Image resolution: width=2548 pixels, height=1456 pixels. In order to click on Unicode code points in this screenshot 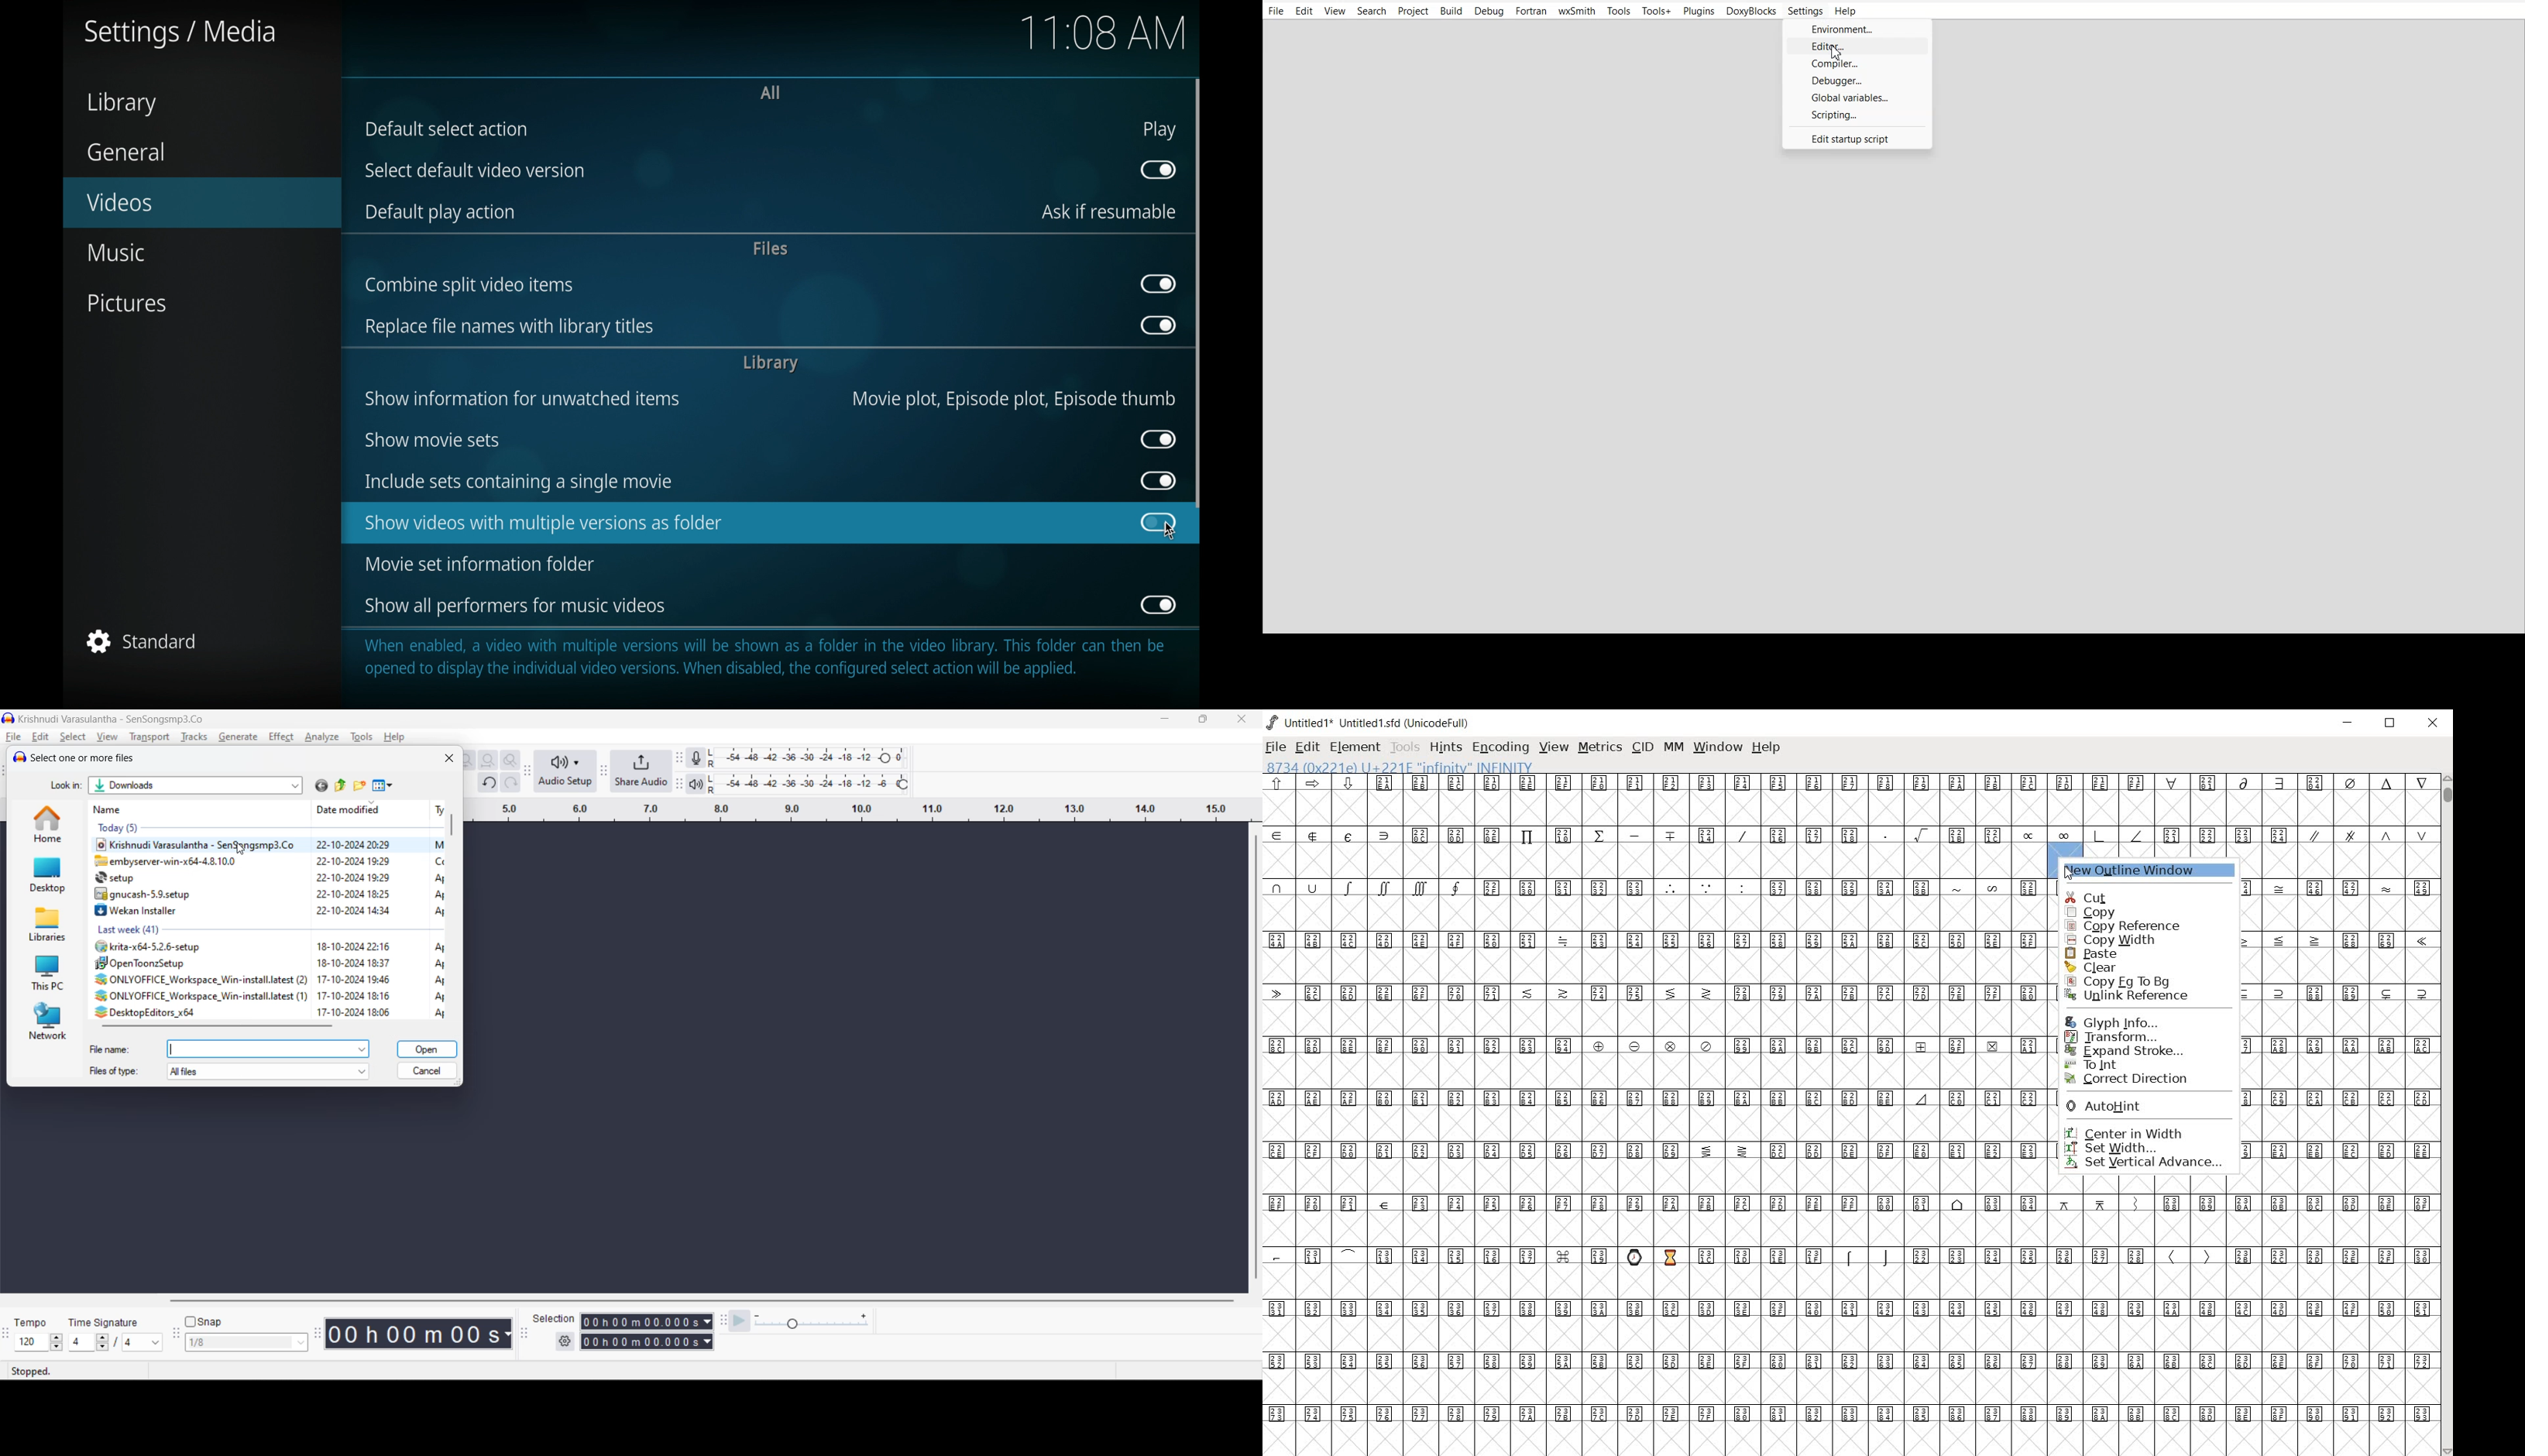, I will do `click(2372, 940)`.